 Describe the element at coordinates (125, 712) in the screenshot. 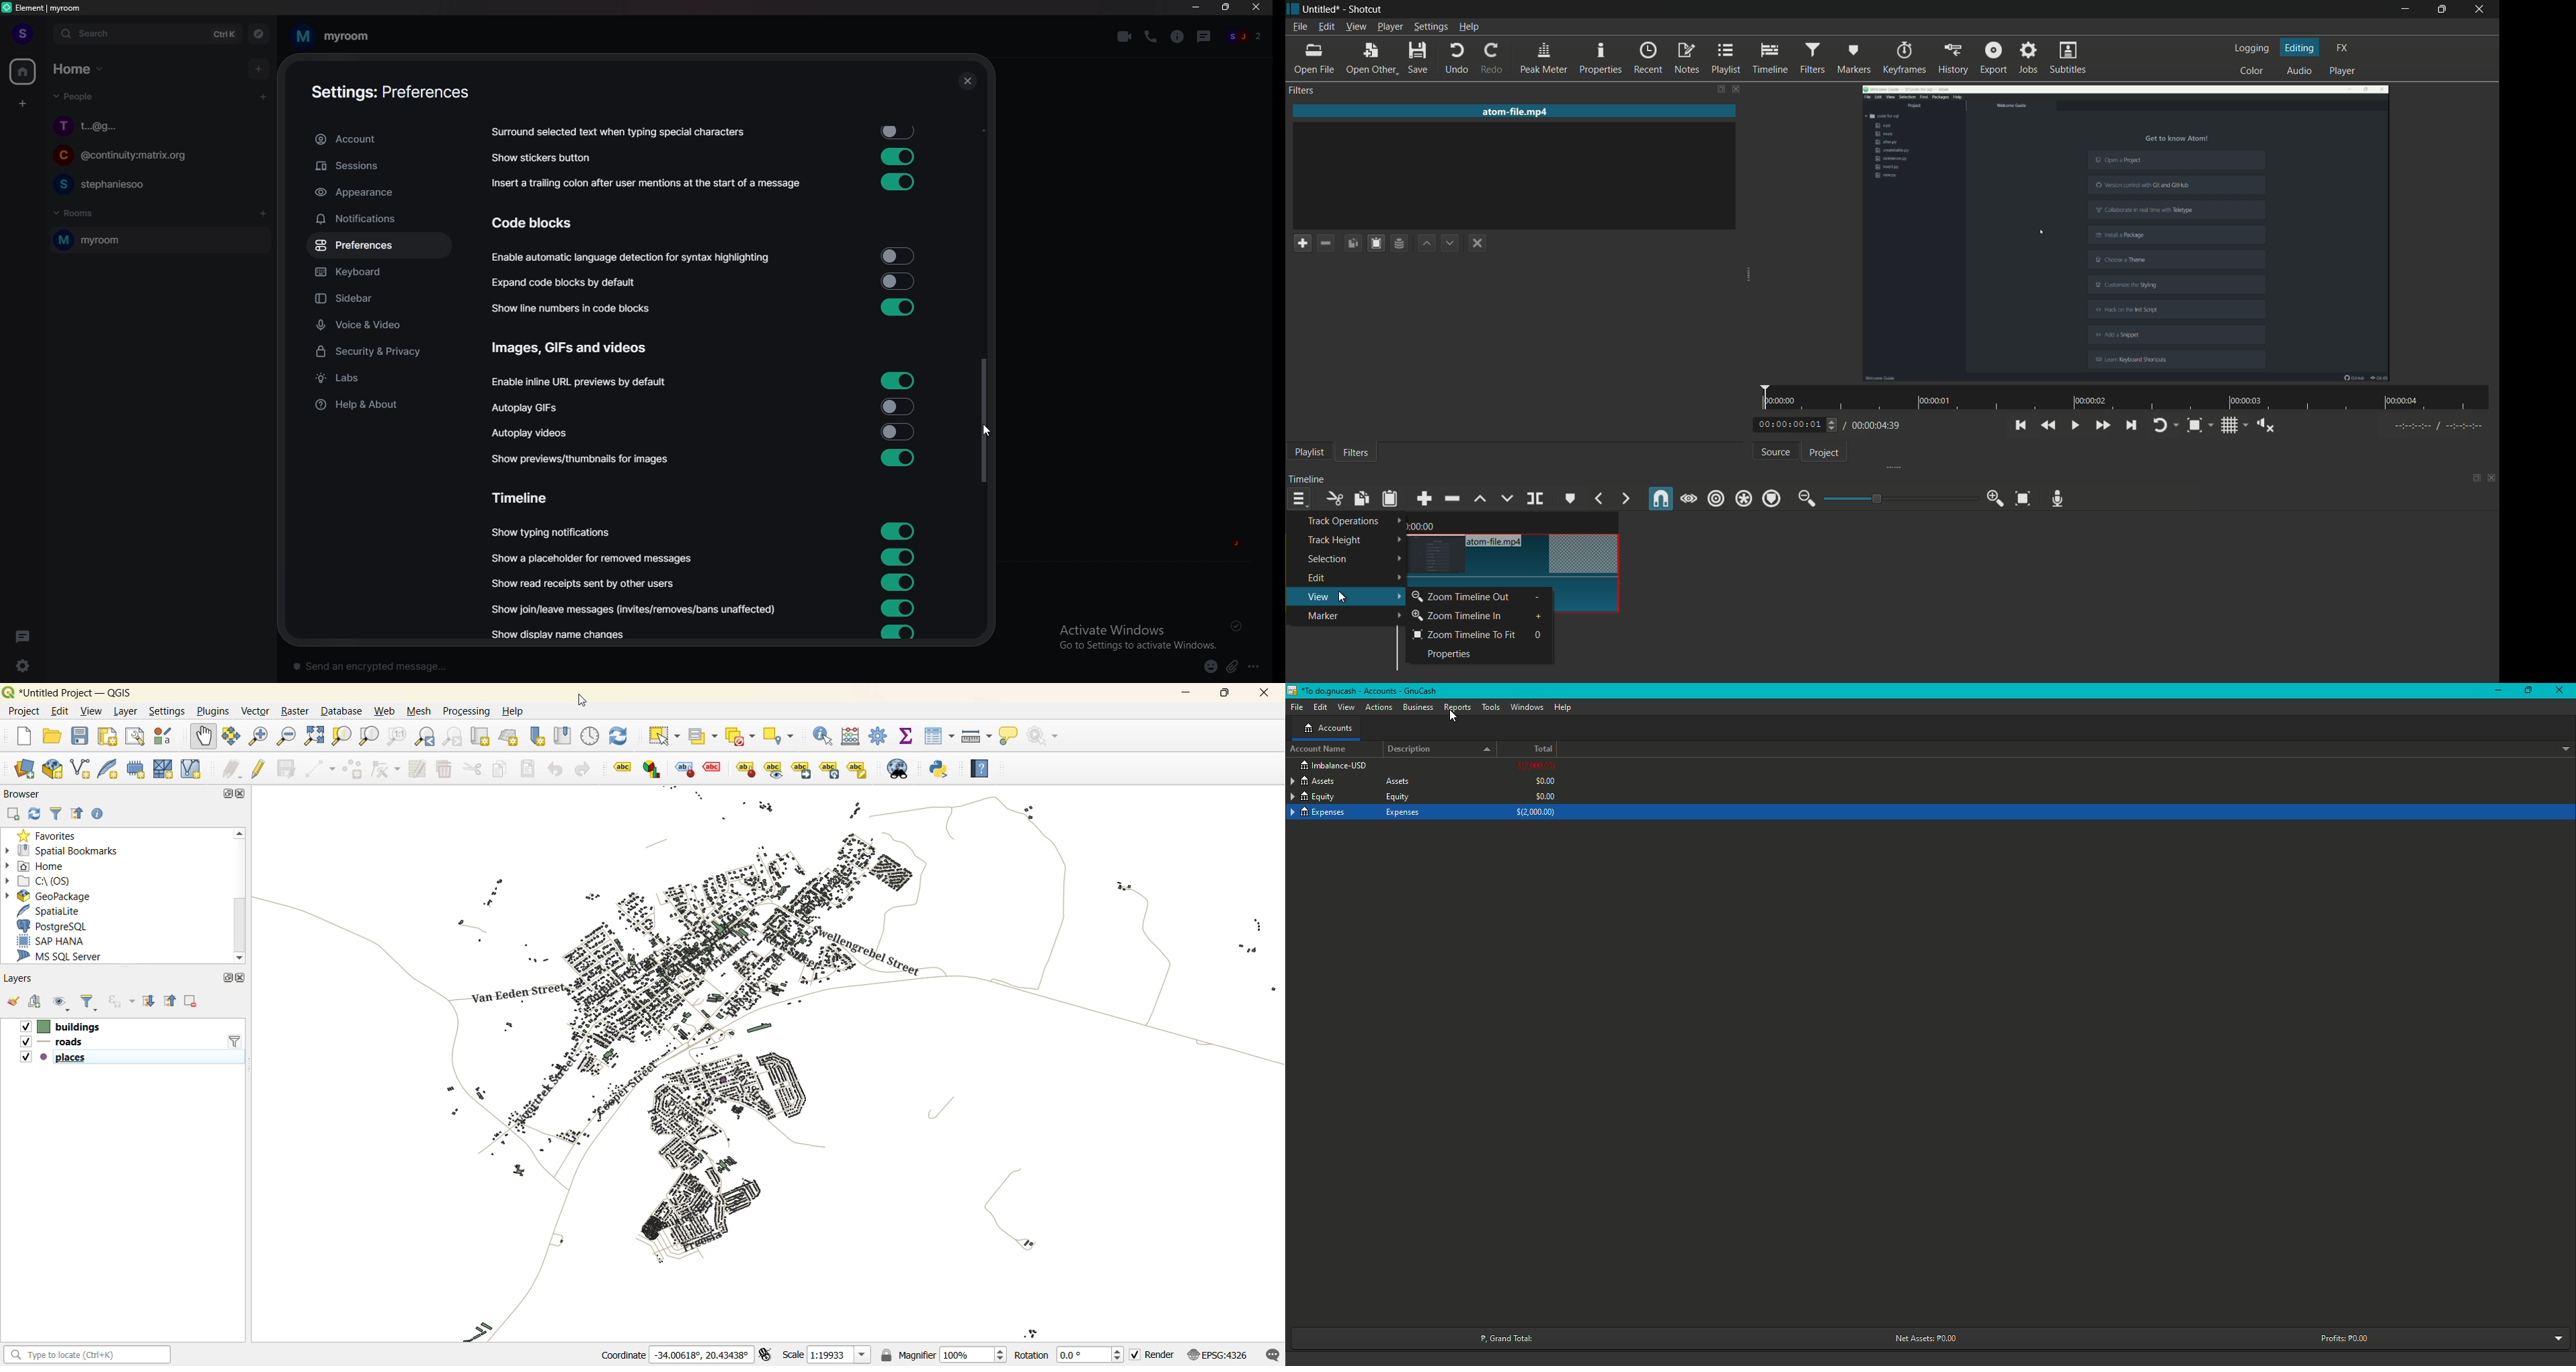

I see `layer` at that location.